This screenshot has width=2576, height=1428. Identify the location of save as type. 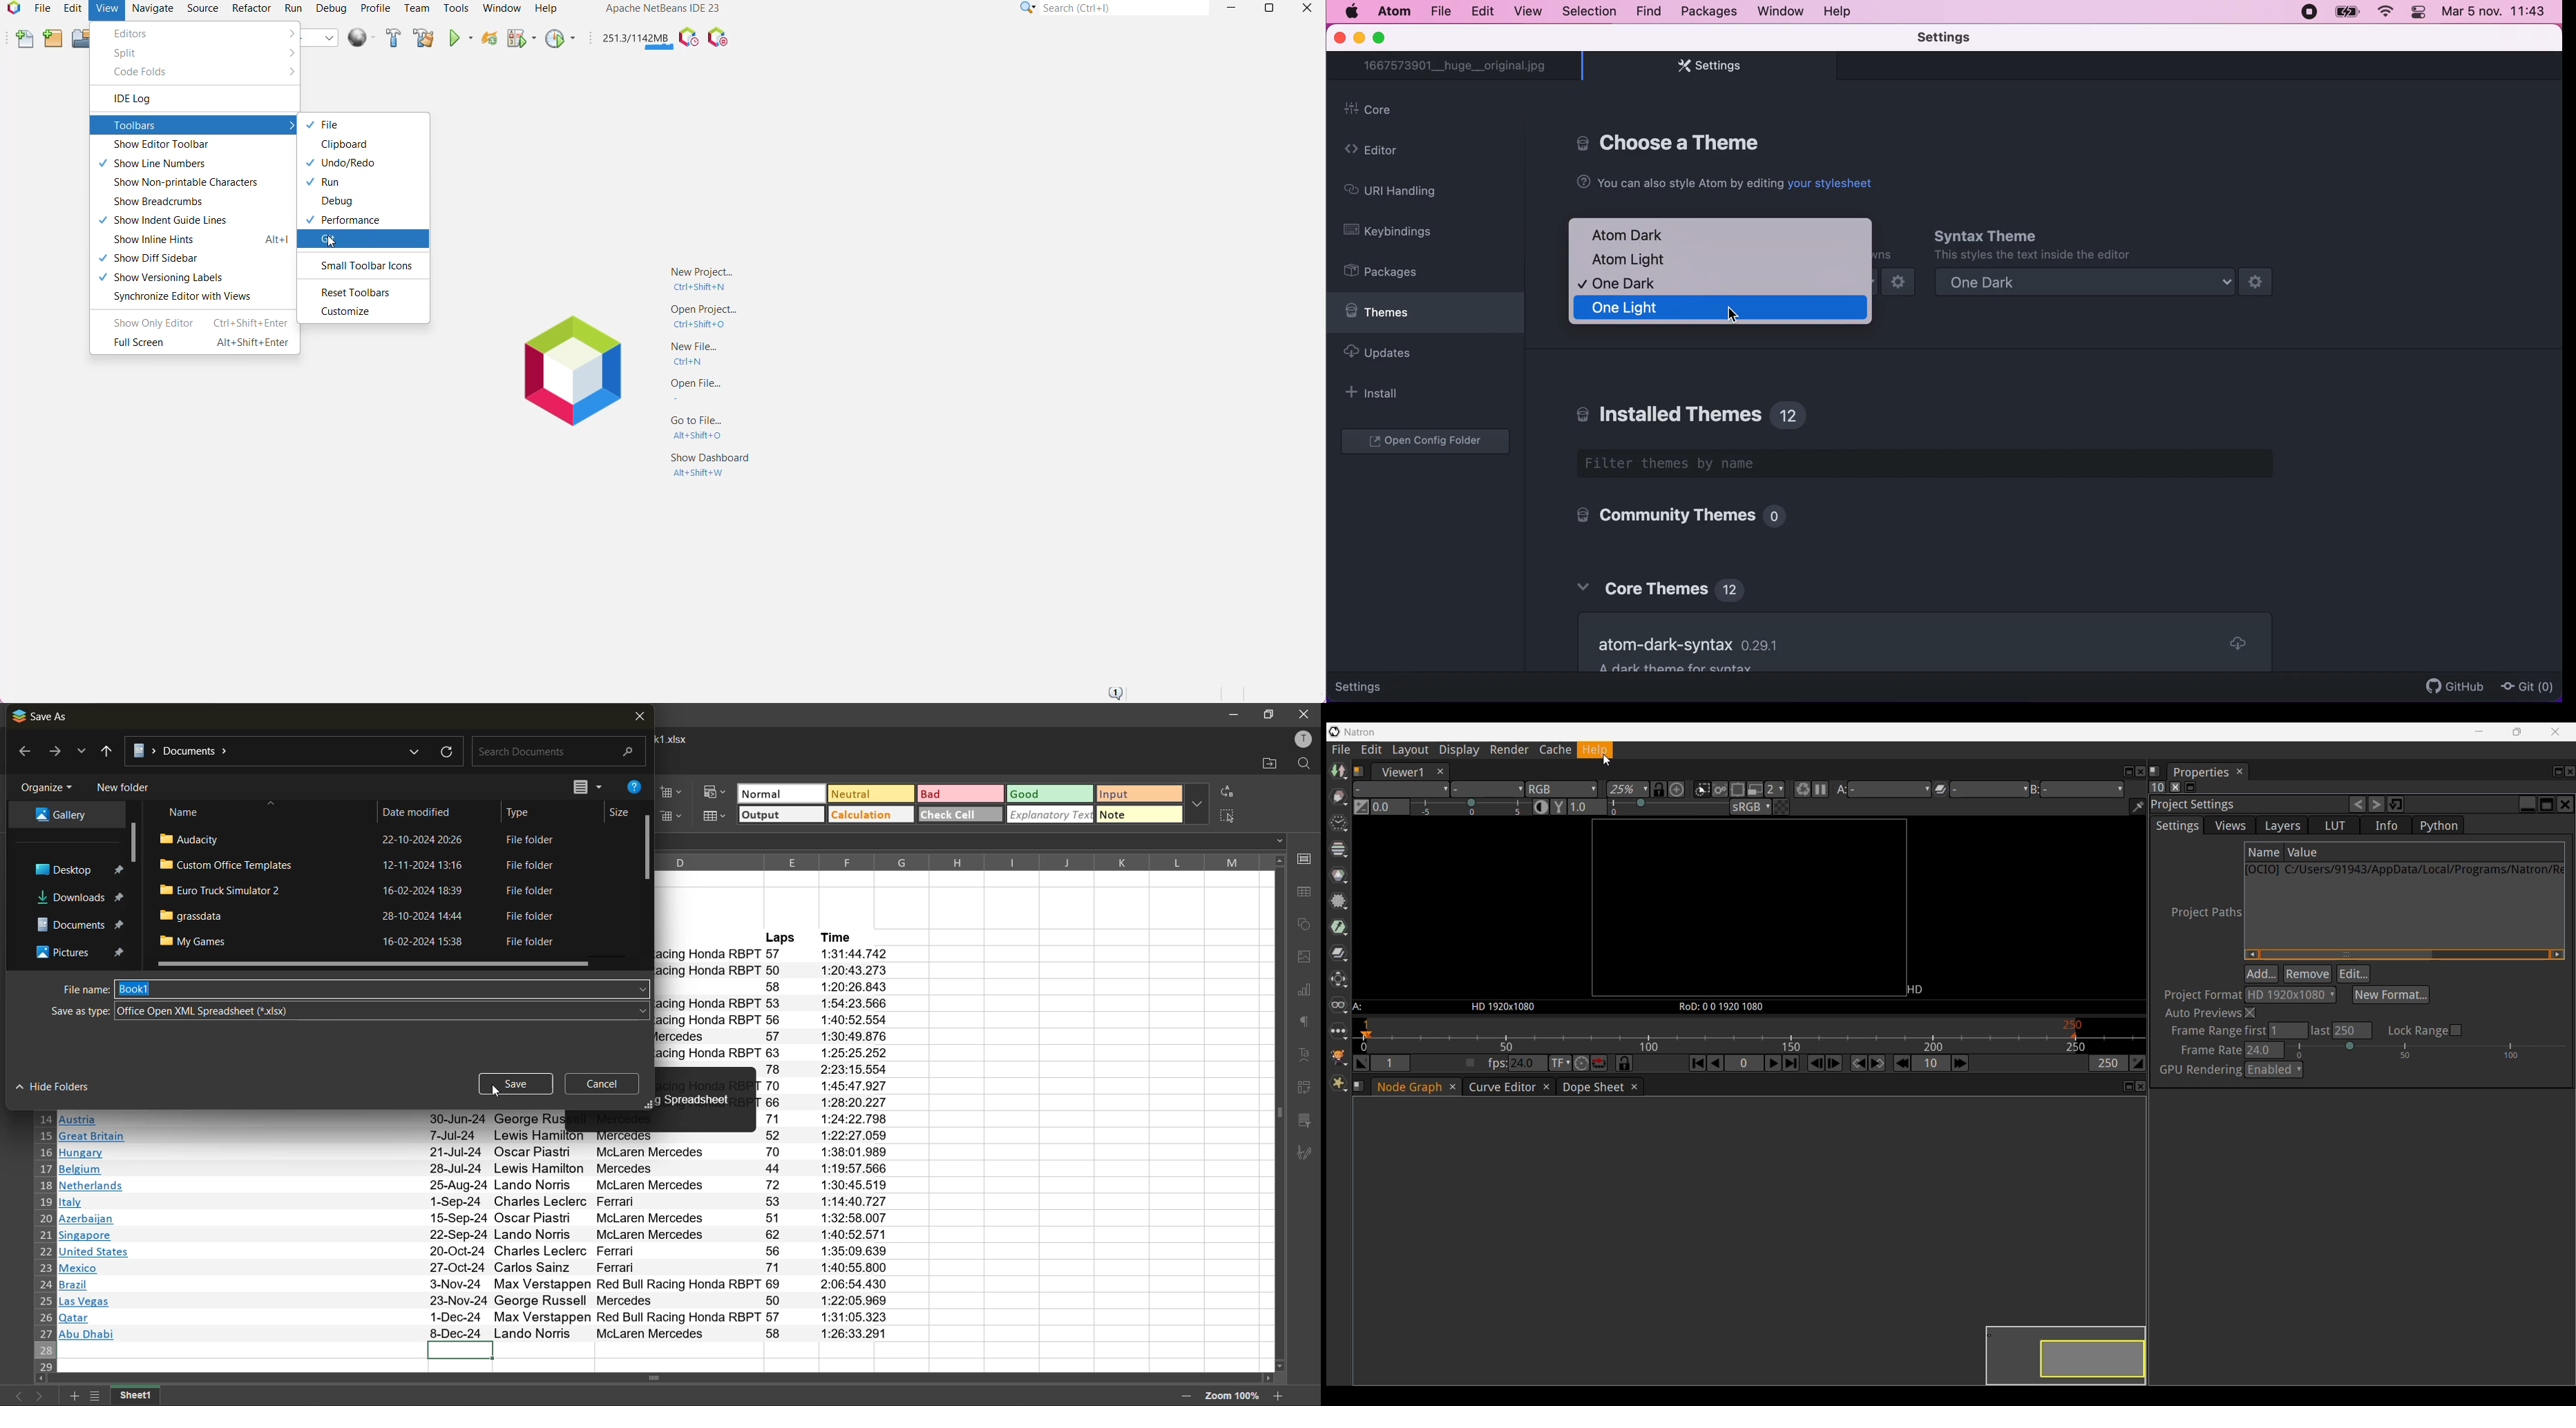
(67, 1011).